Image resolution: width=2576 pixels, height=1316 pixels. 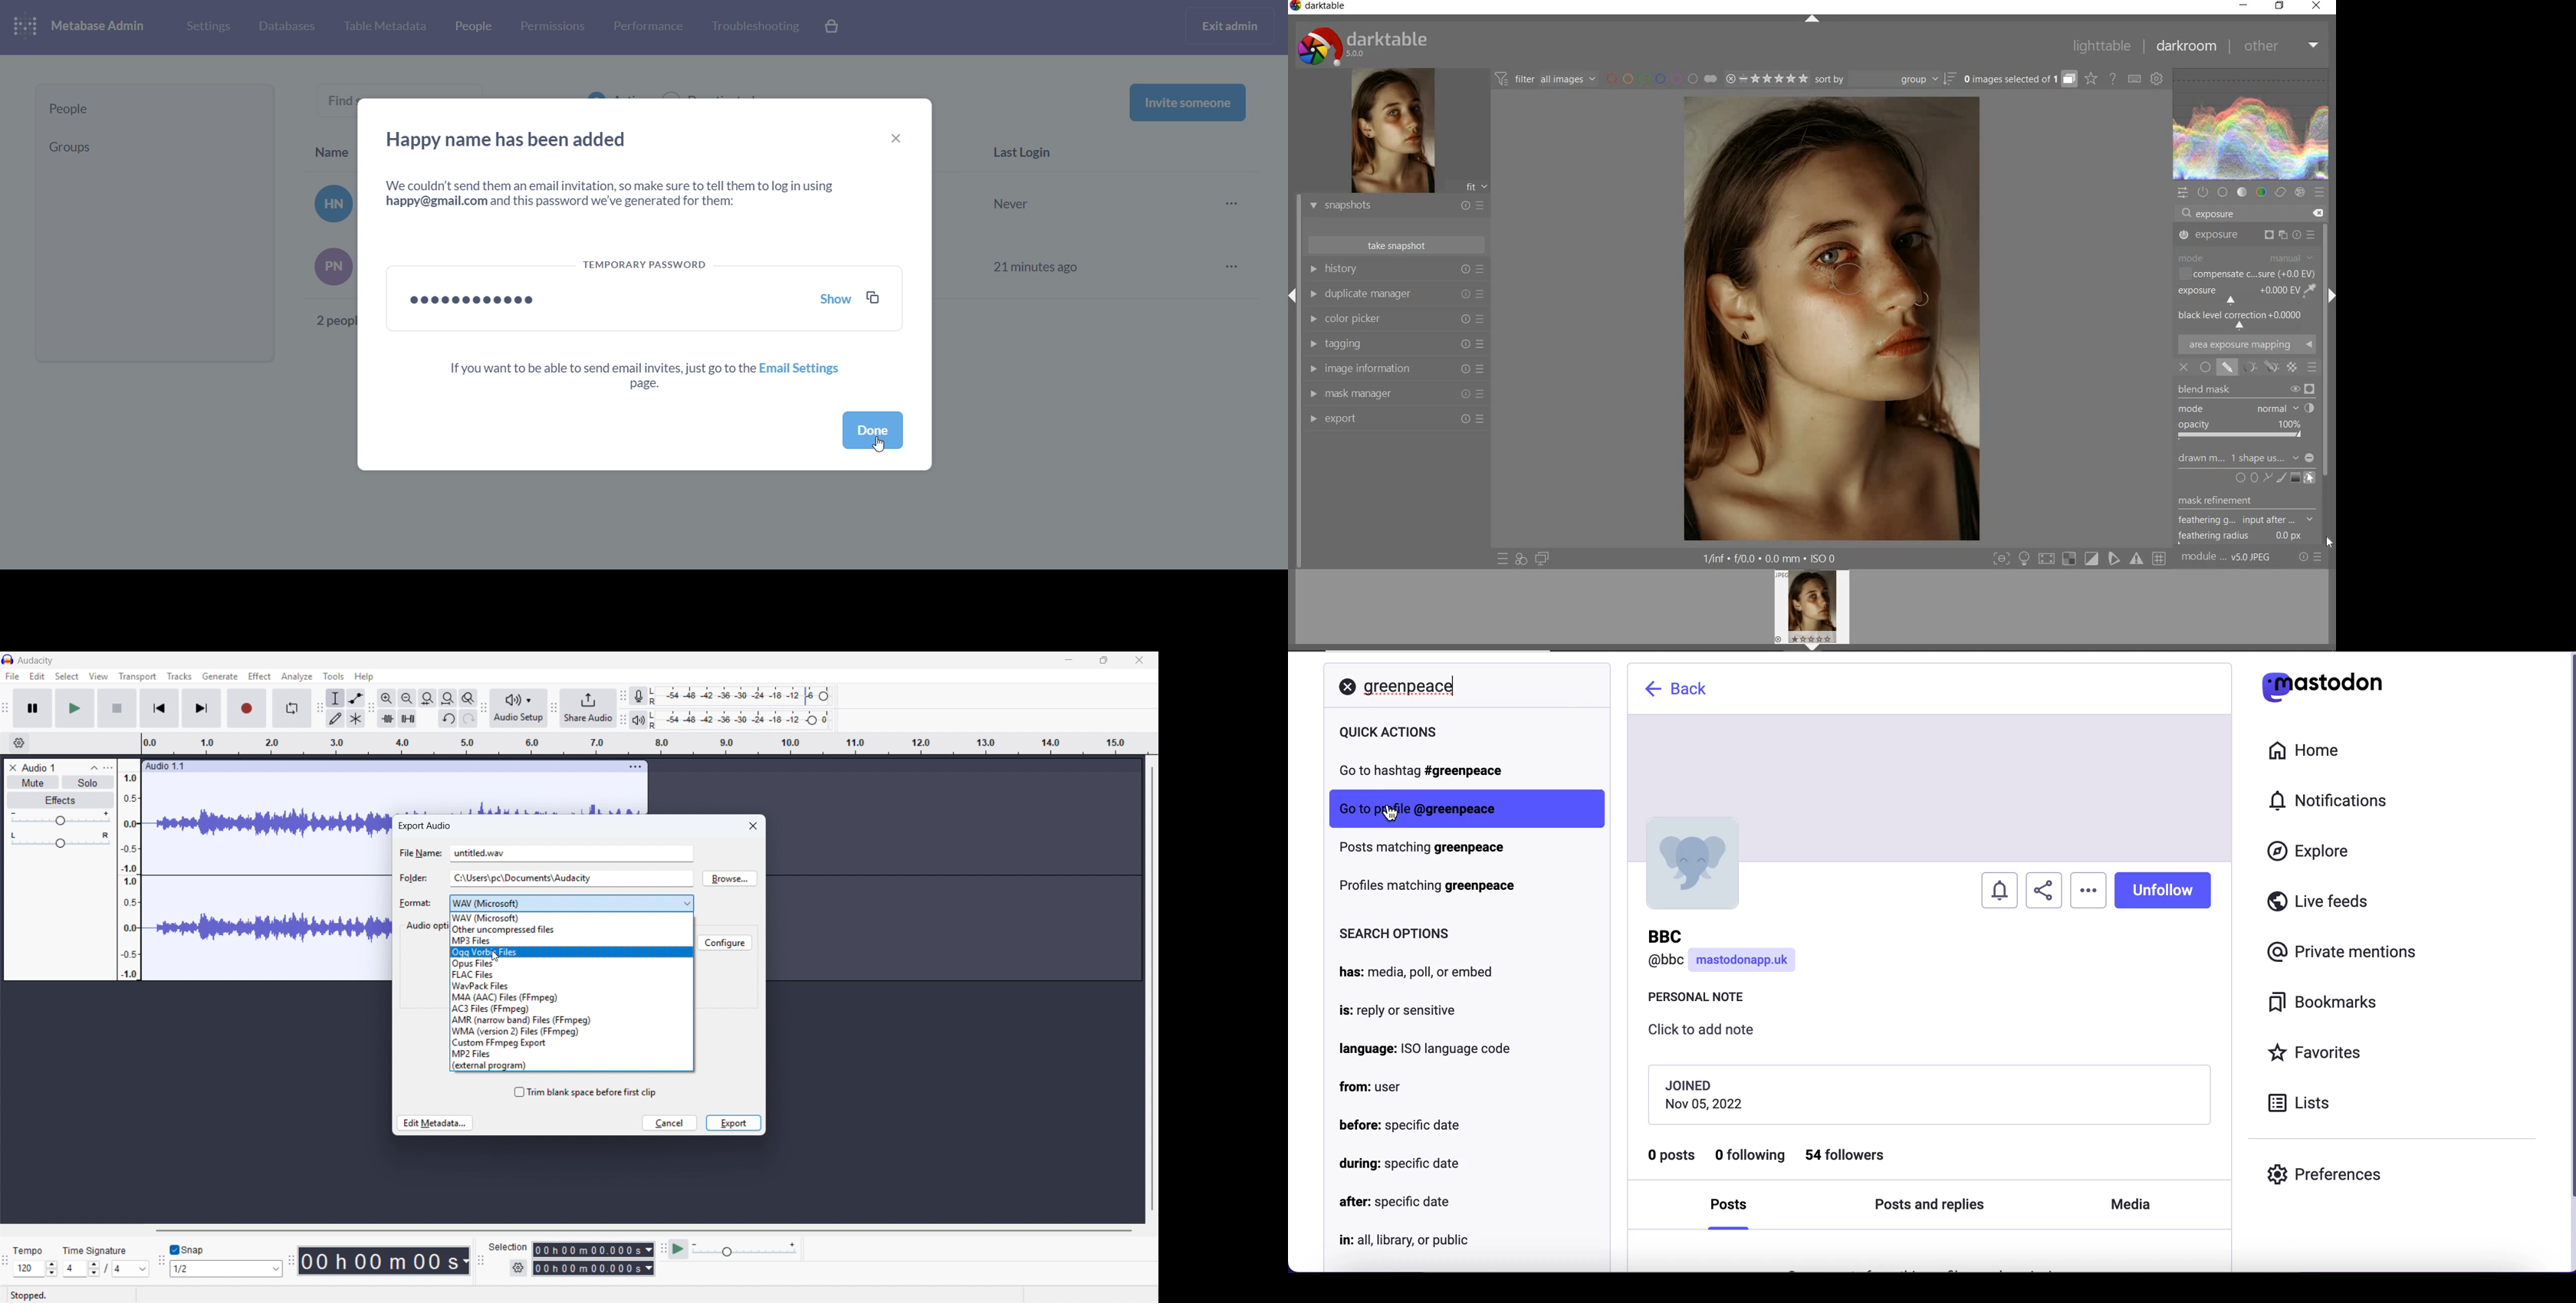 What do you see at coordinates (1662, 79) in the screenshot?
I see `filter by image color` at bounding box center [1662, 79].